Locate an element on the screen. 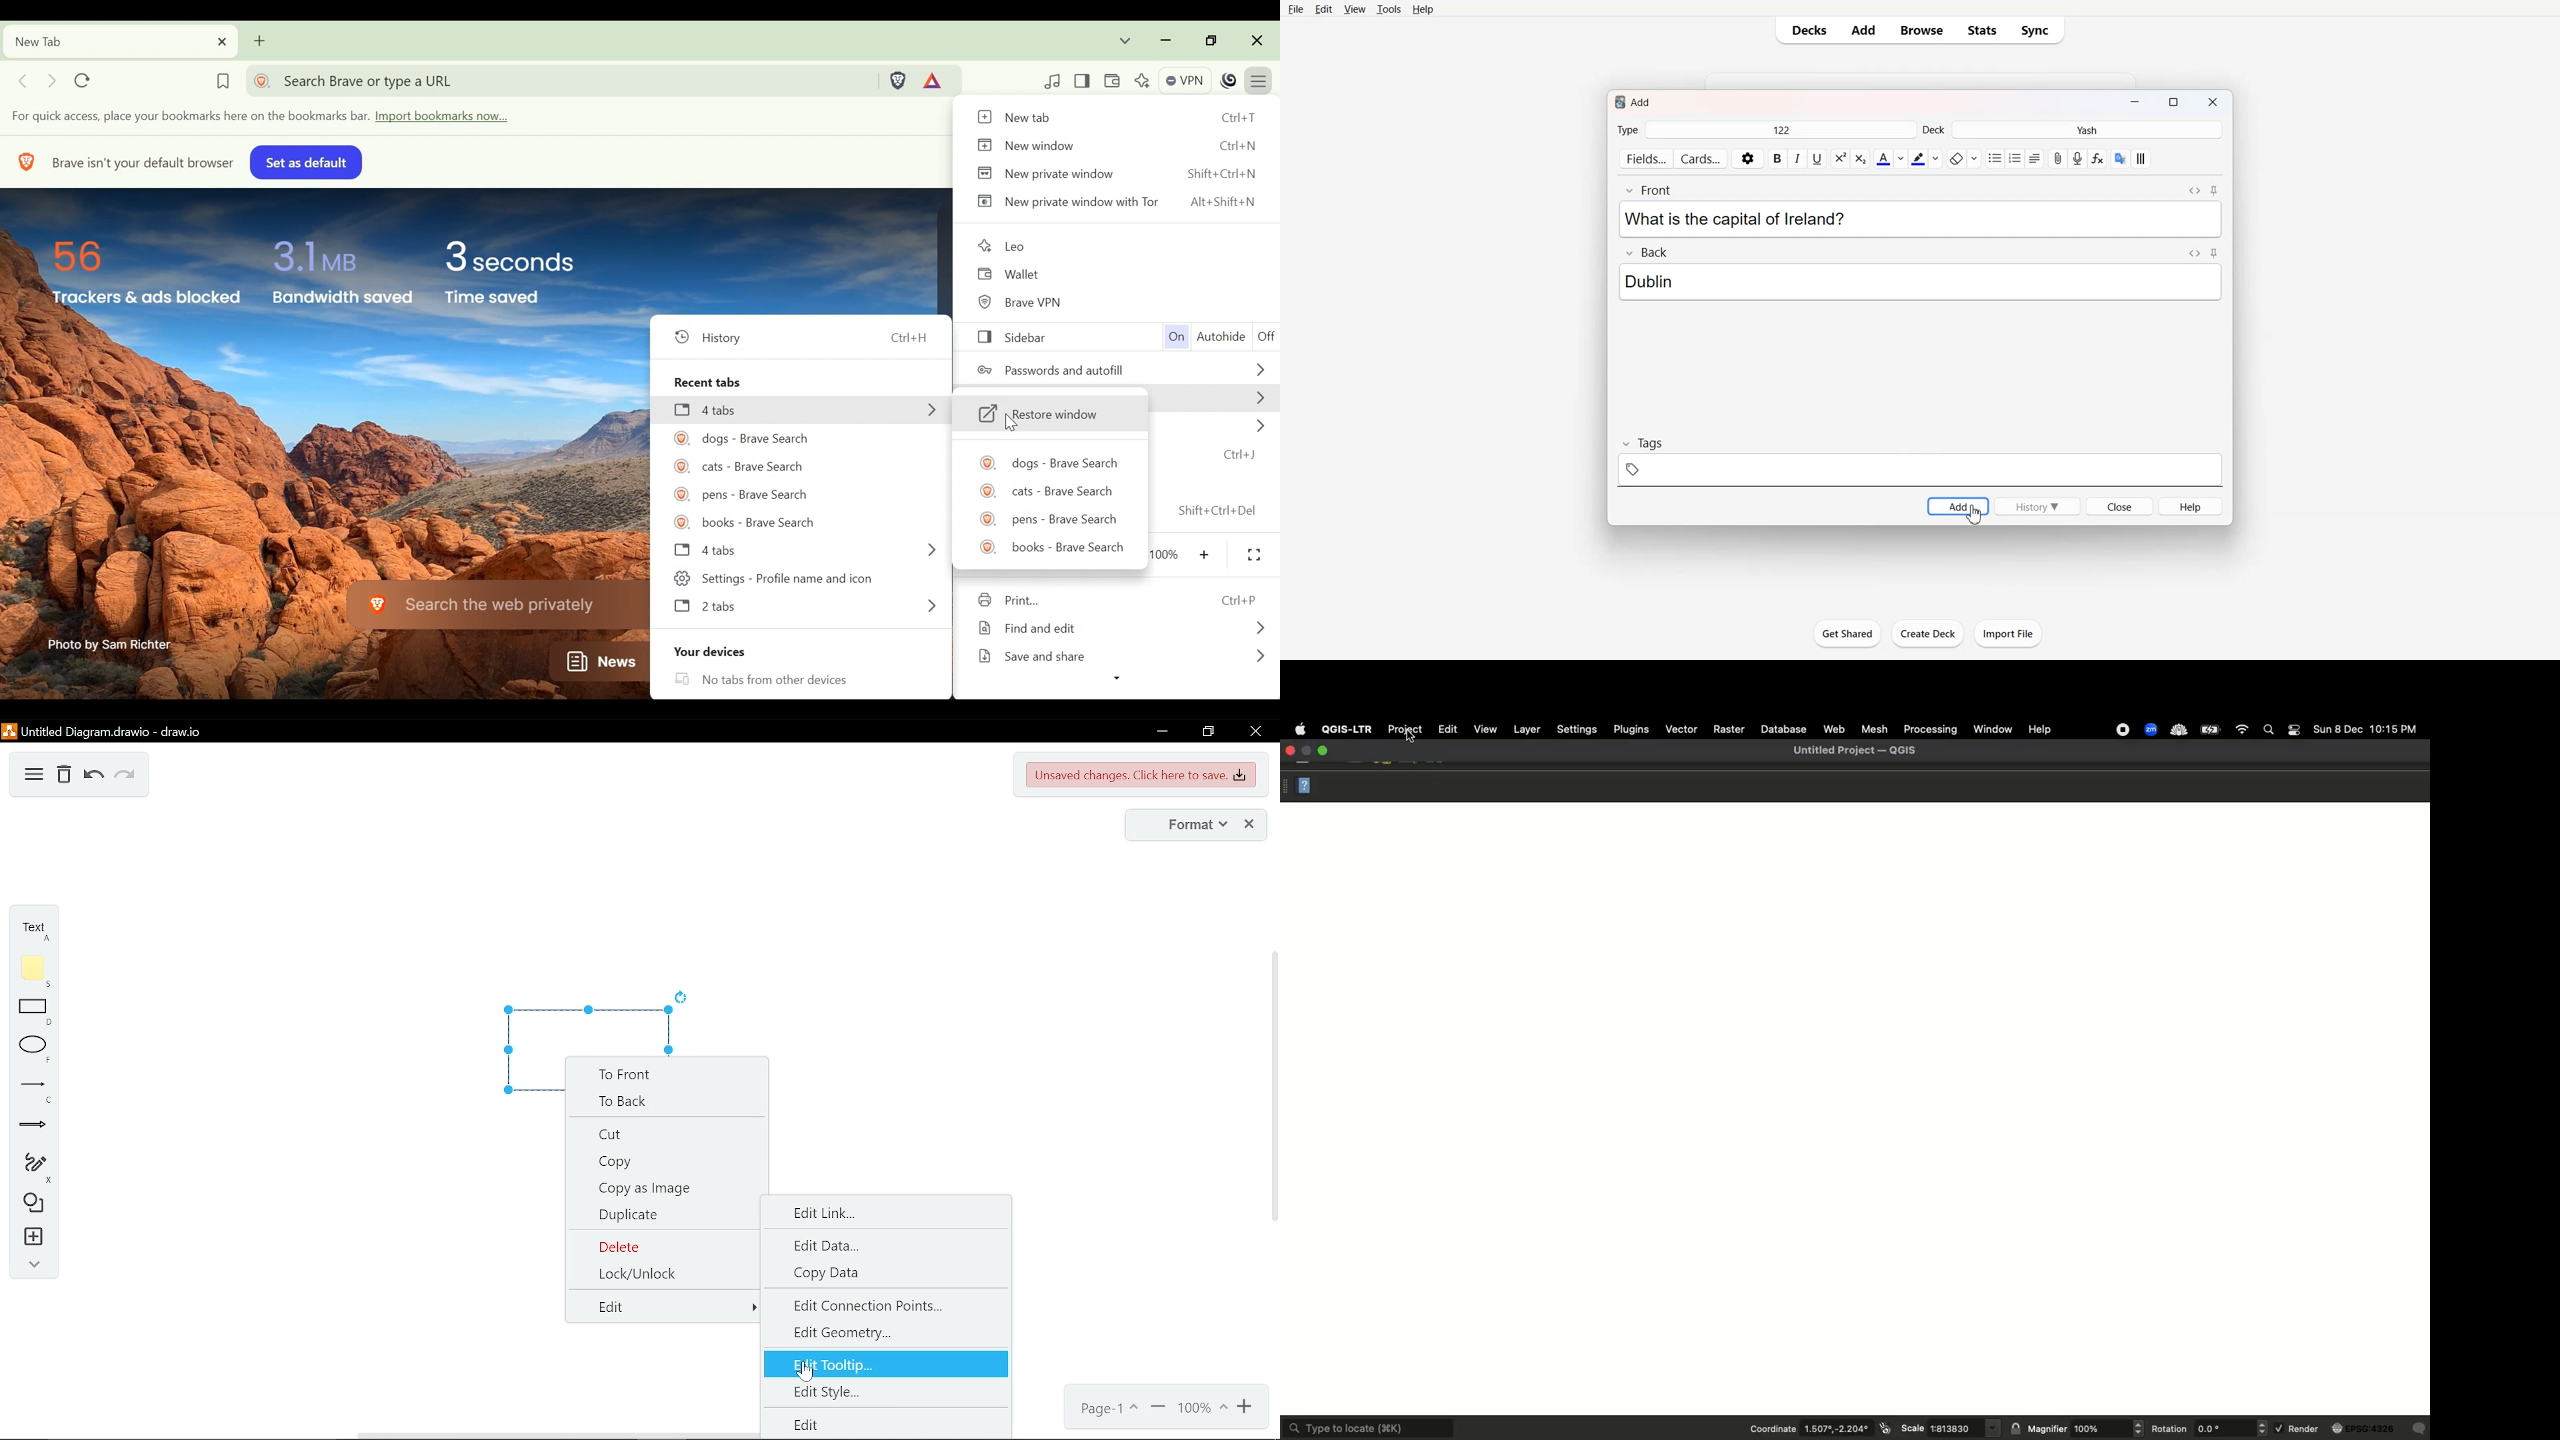 This screenshot has width=2576, height=1456. © History is located at coordinates (721, 337).